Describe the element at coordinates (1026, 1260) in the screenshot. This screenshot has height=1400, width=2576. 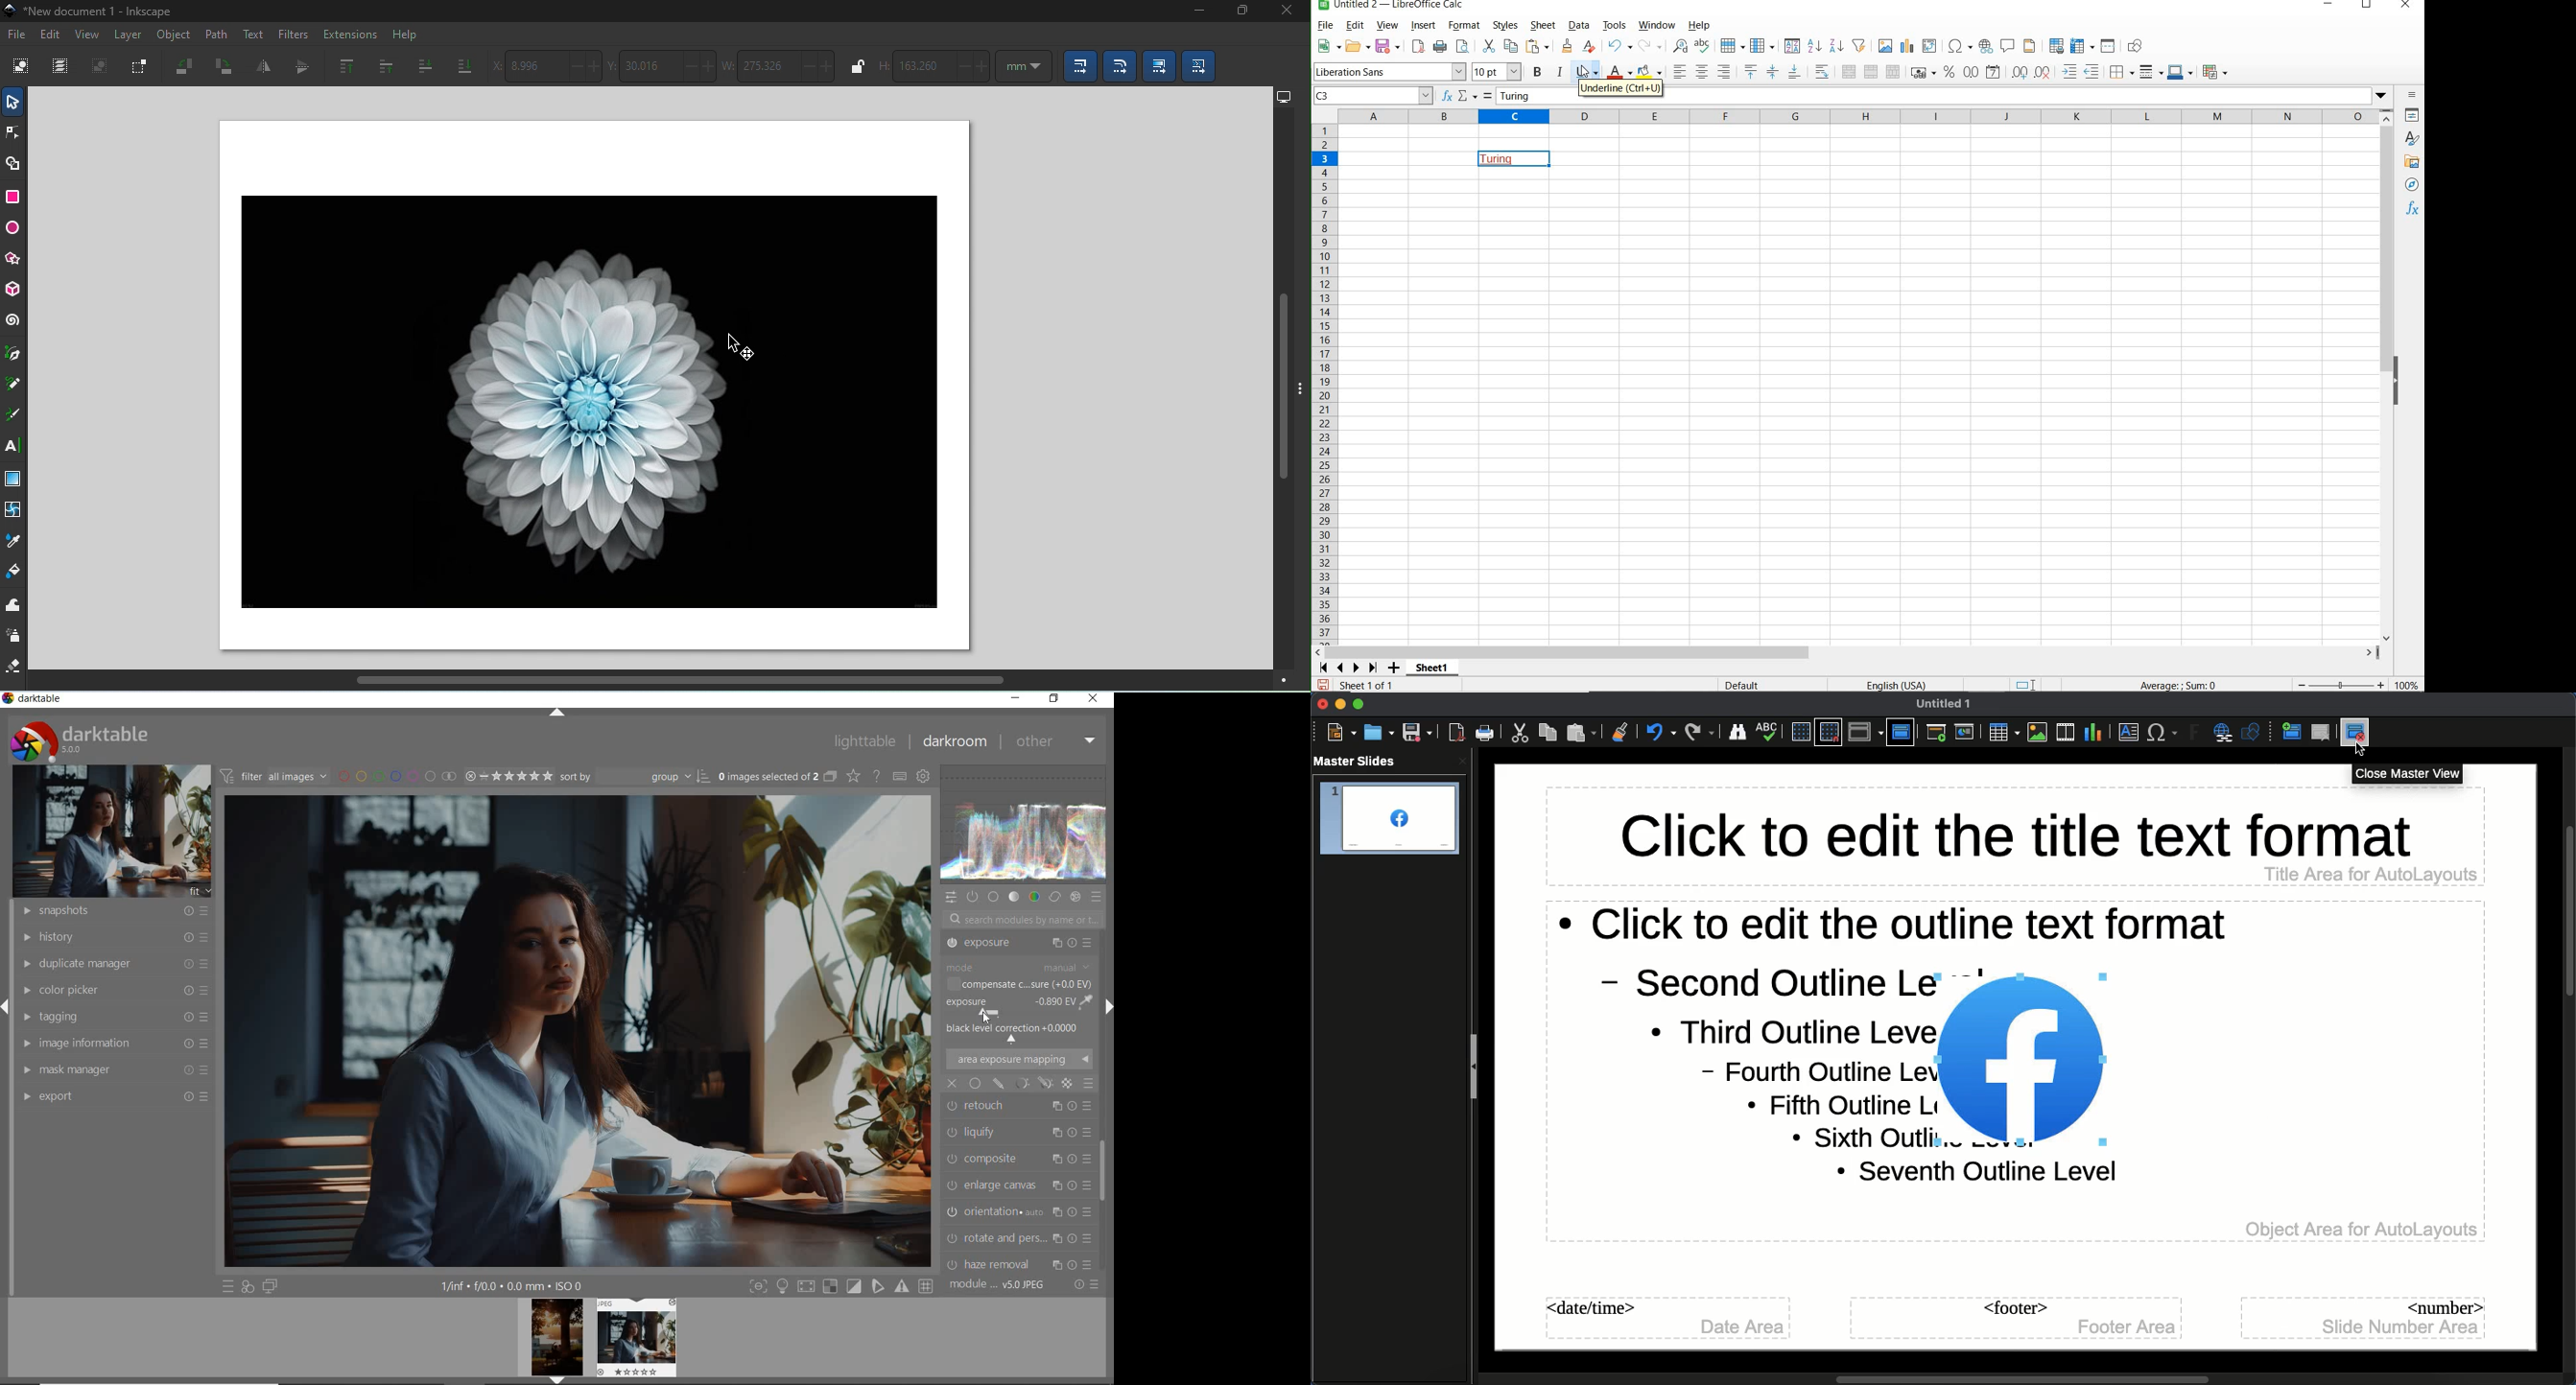
I see `SCALE PIXELS` at that location.